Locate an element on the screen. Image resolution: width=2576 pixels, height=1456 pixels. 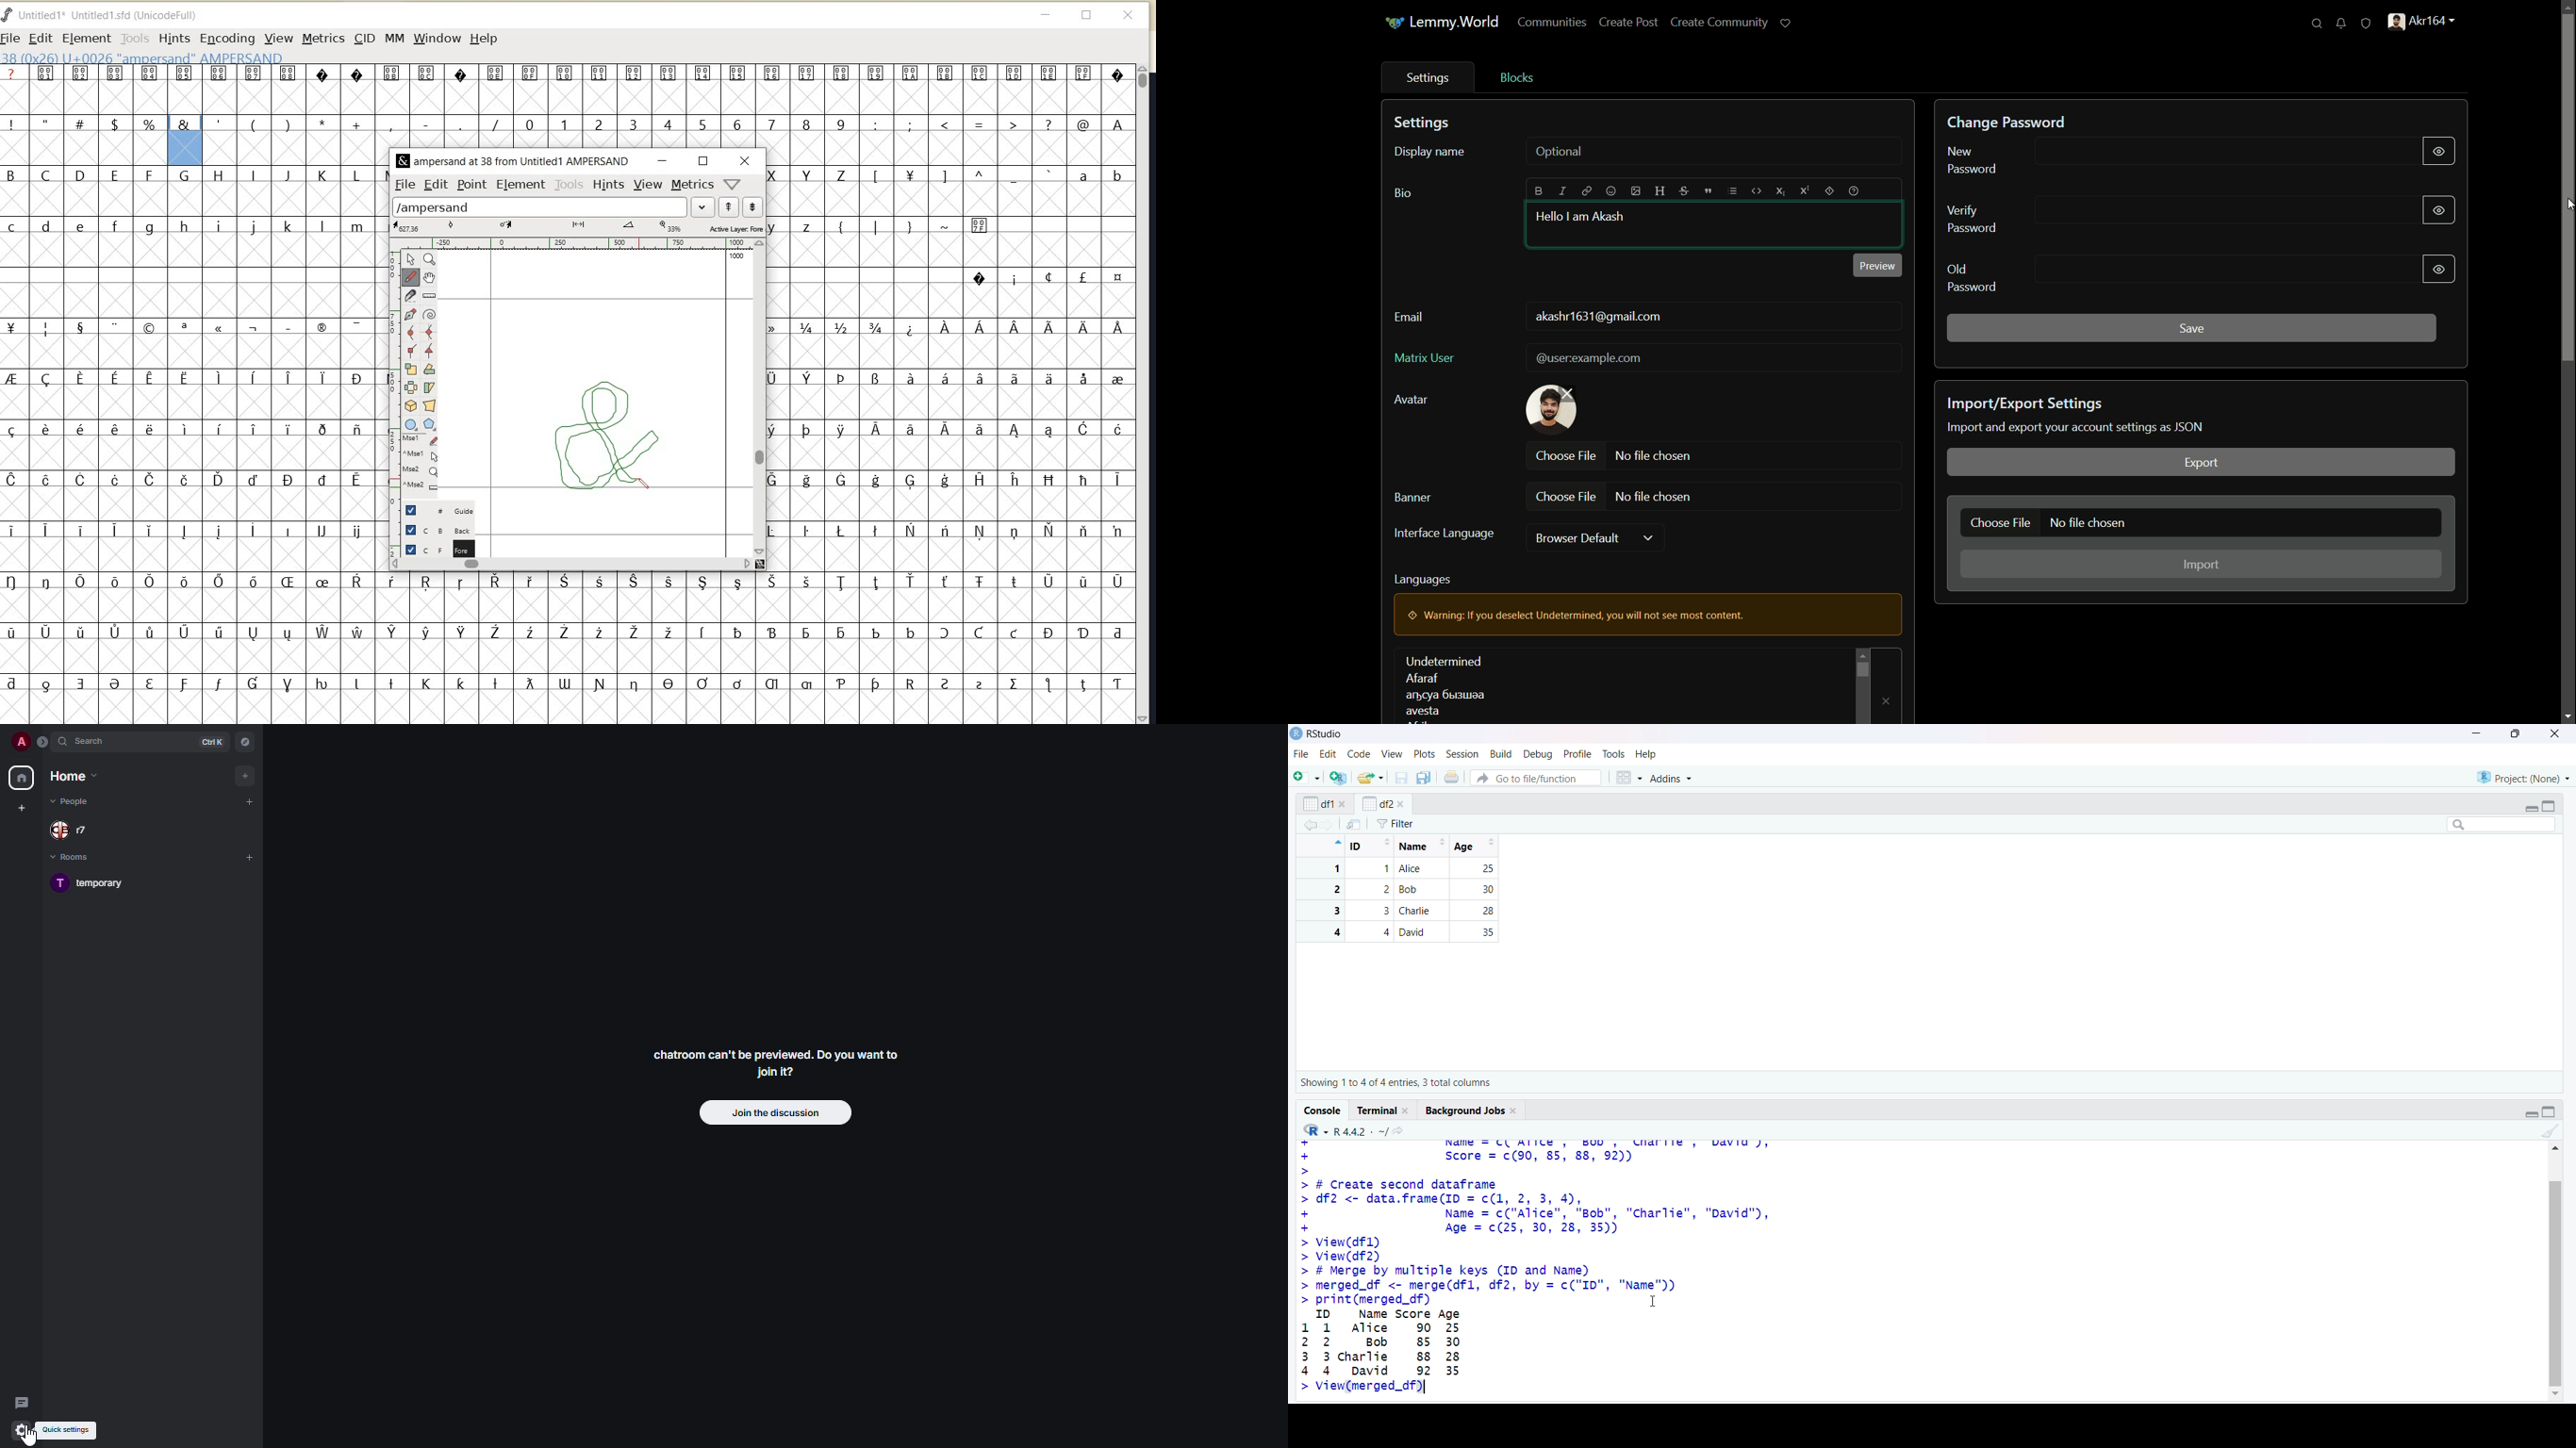
add a corner point is located at coordinates (411, 349).